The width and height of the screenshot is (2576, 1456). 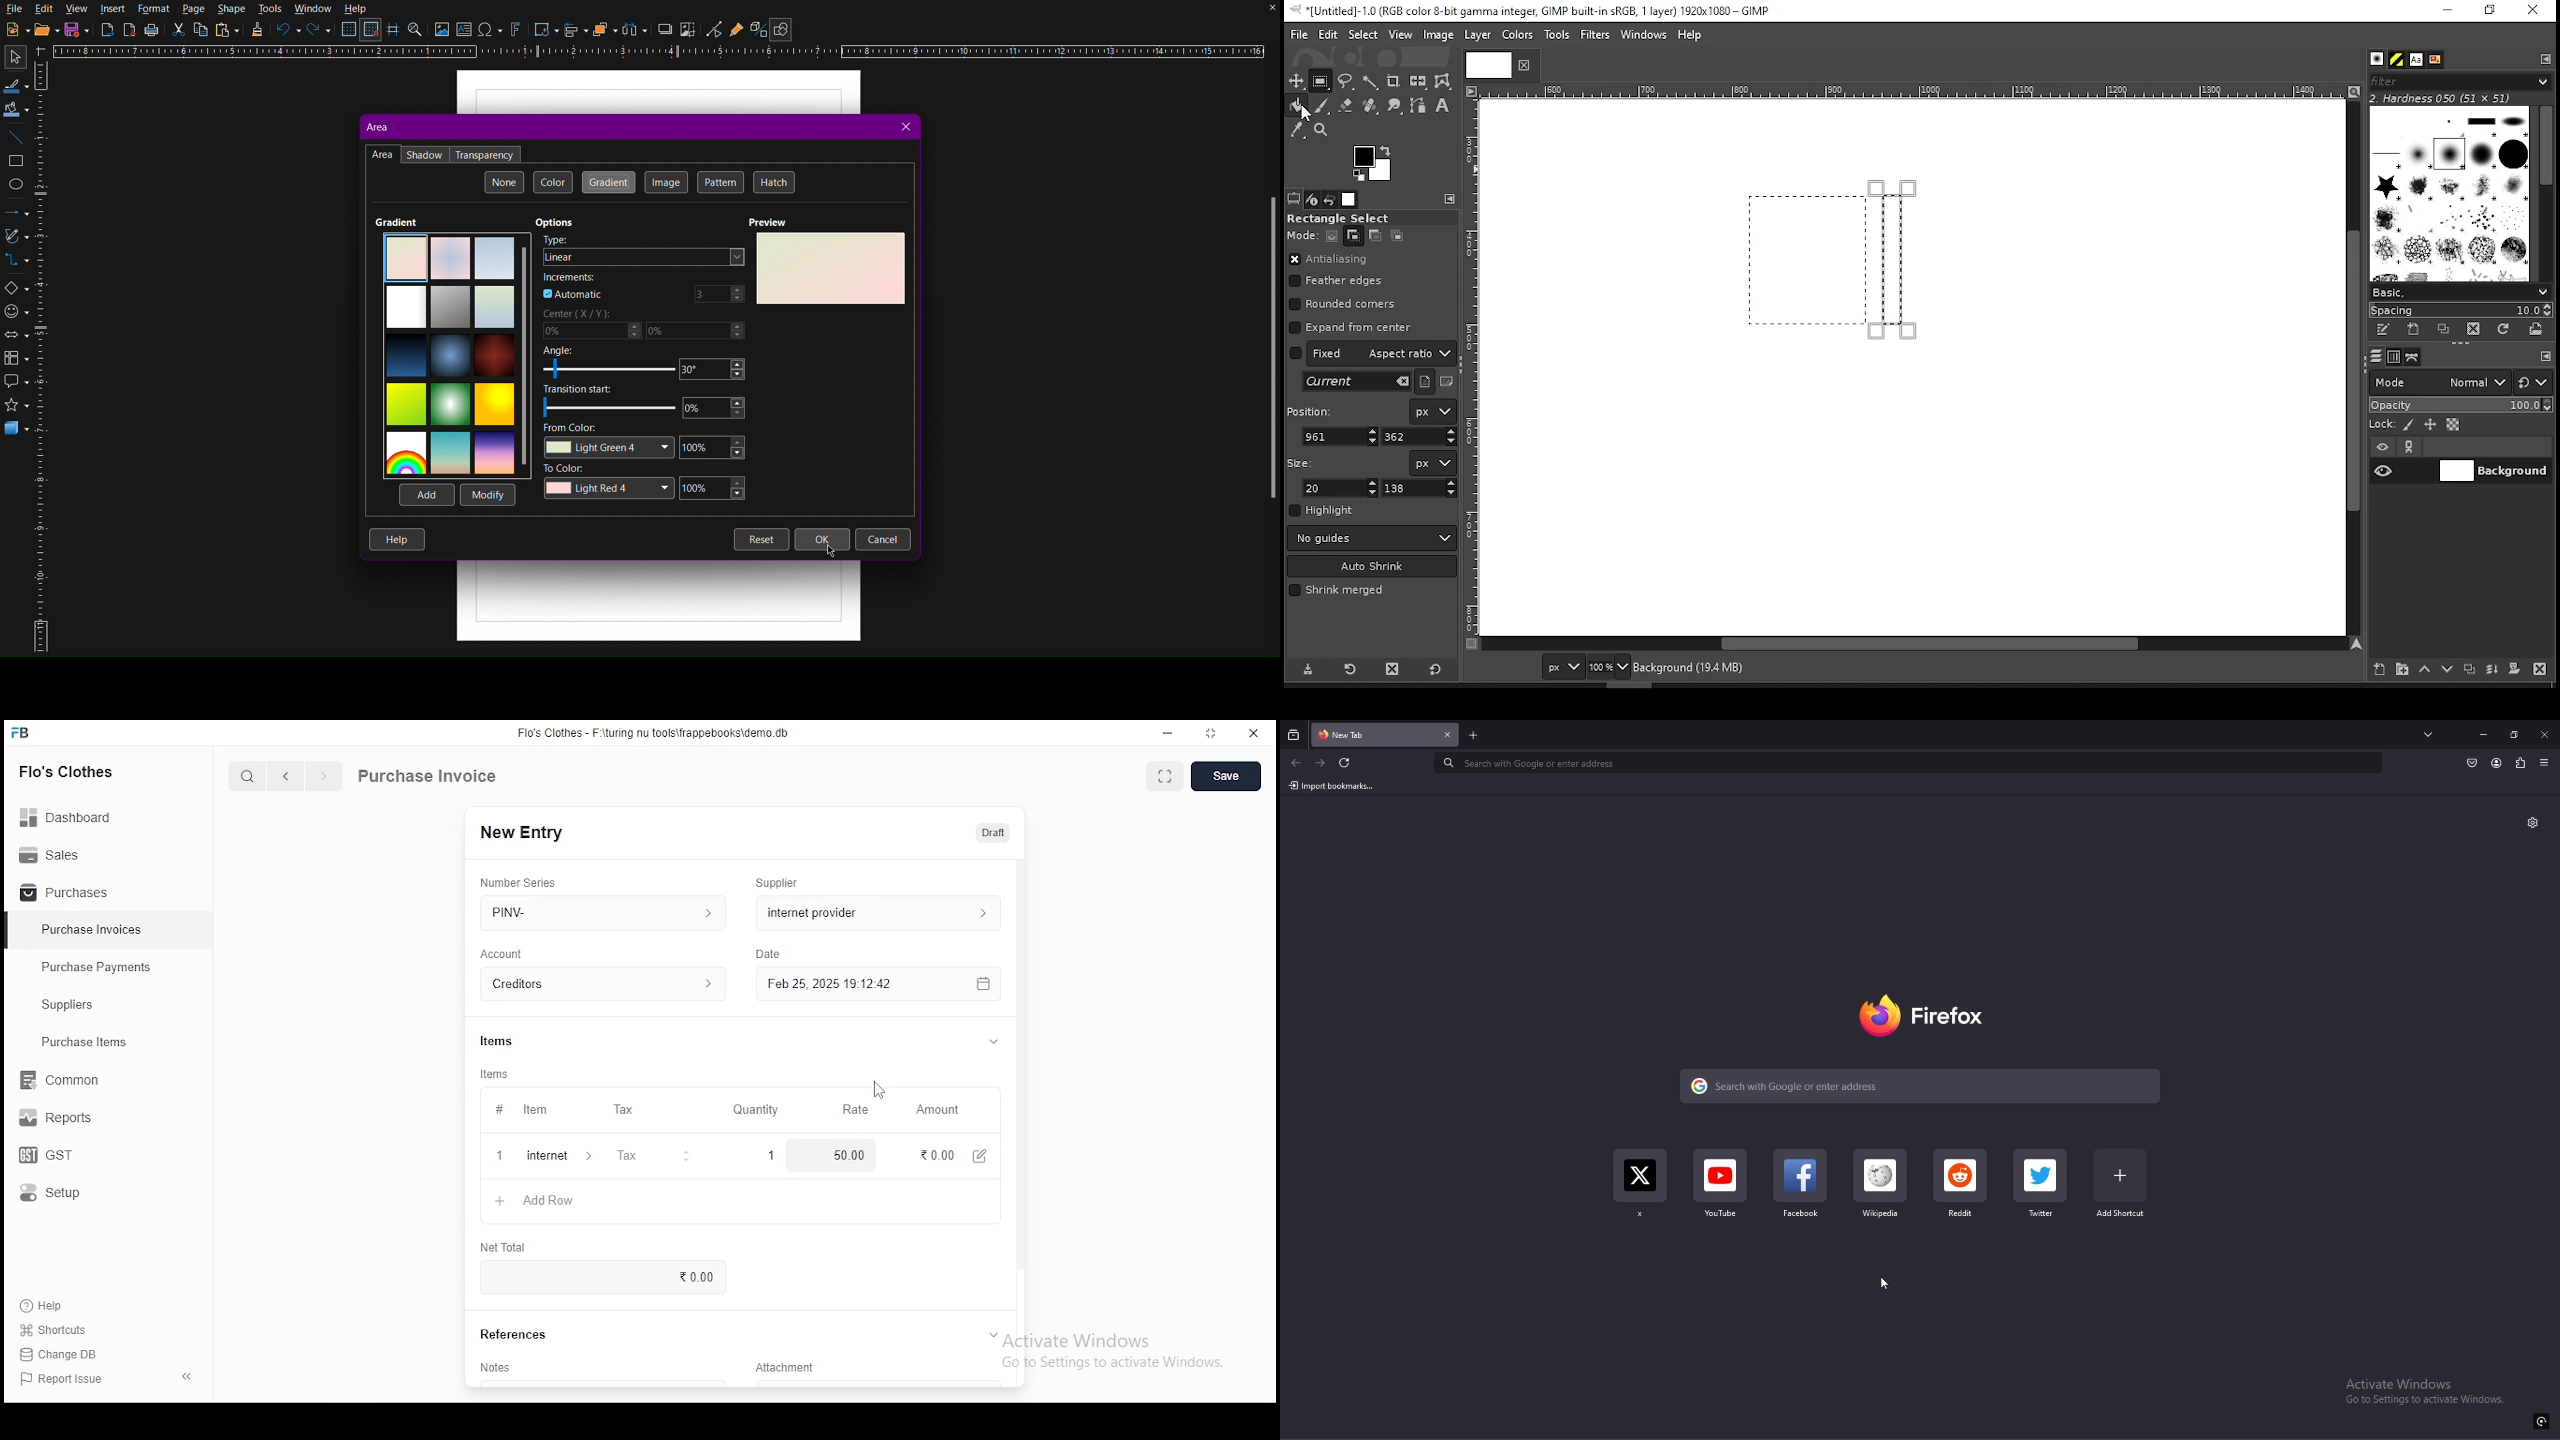 What do you see at coordinates (878, 1091) in the screenshot?
I see `mouse pointer` at bounding box center [878, 1091].